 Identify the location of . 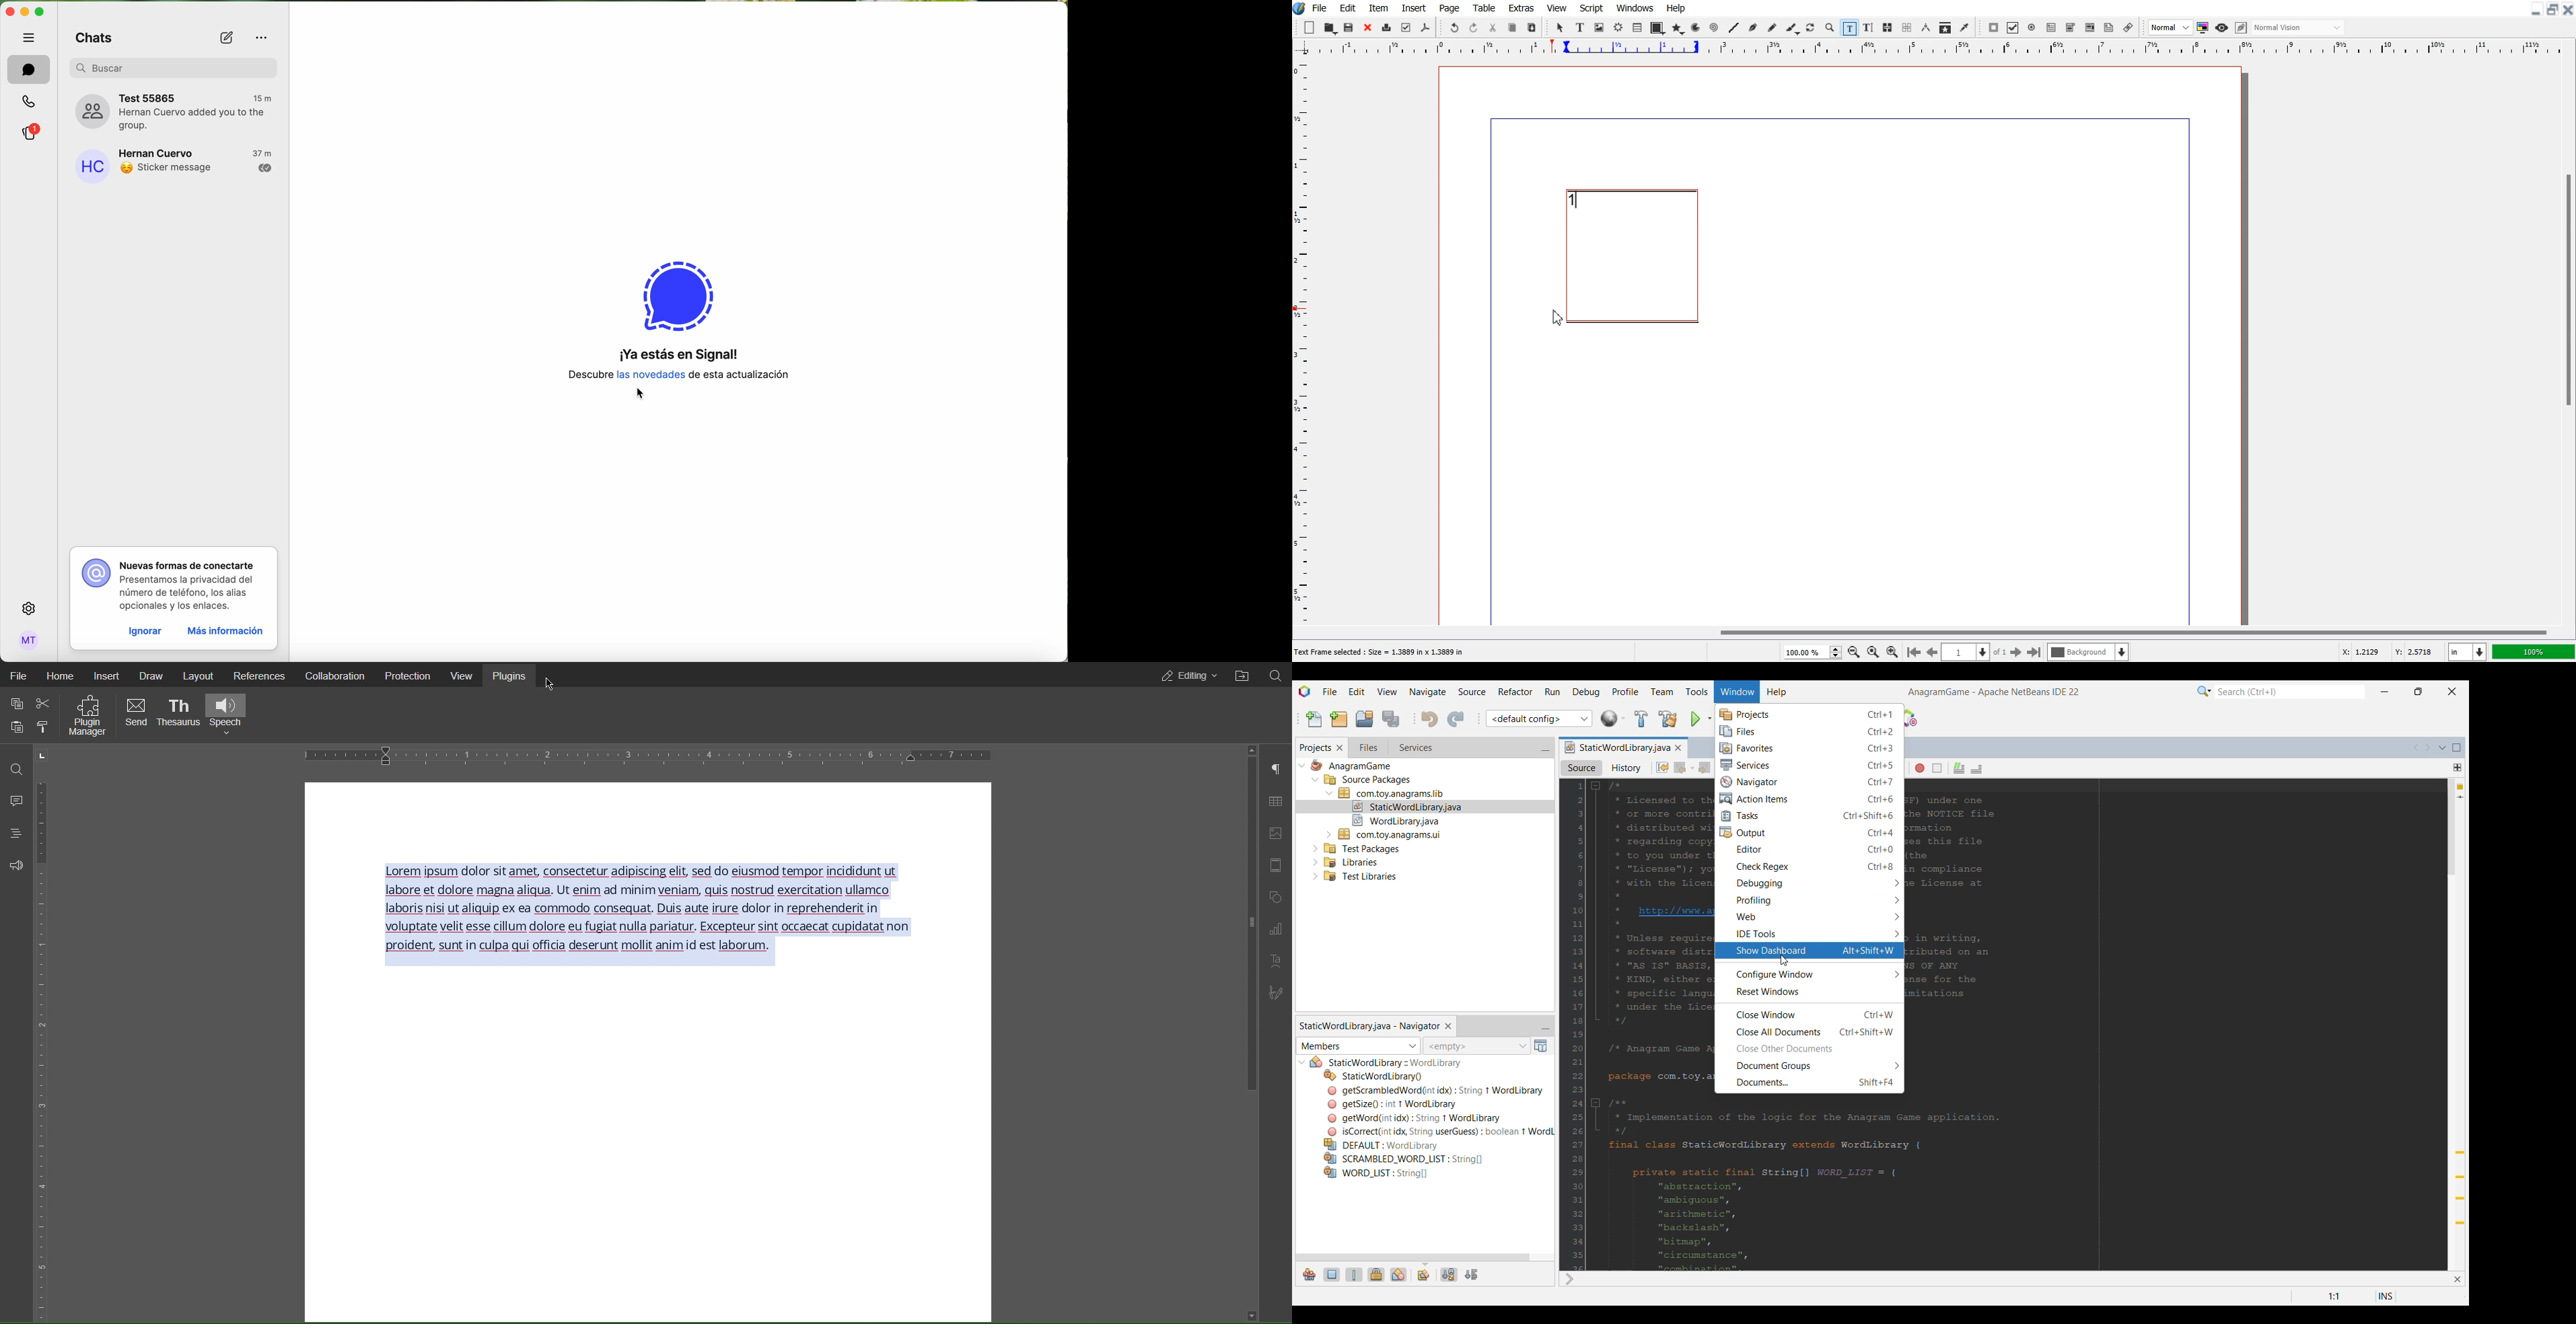
(1436, 1090).